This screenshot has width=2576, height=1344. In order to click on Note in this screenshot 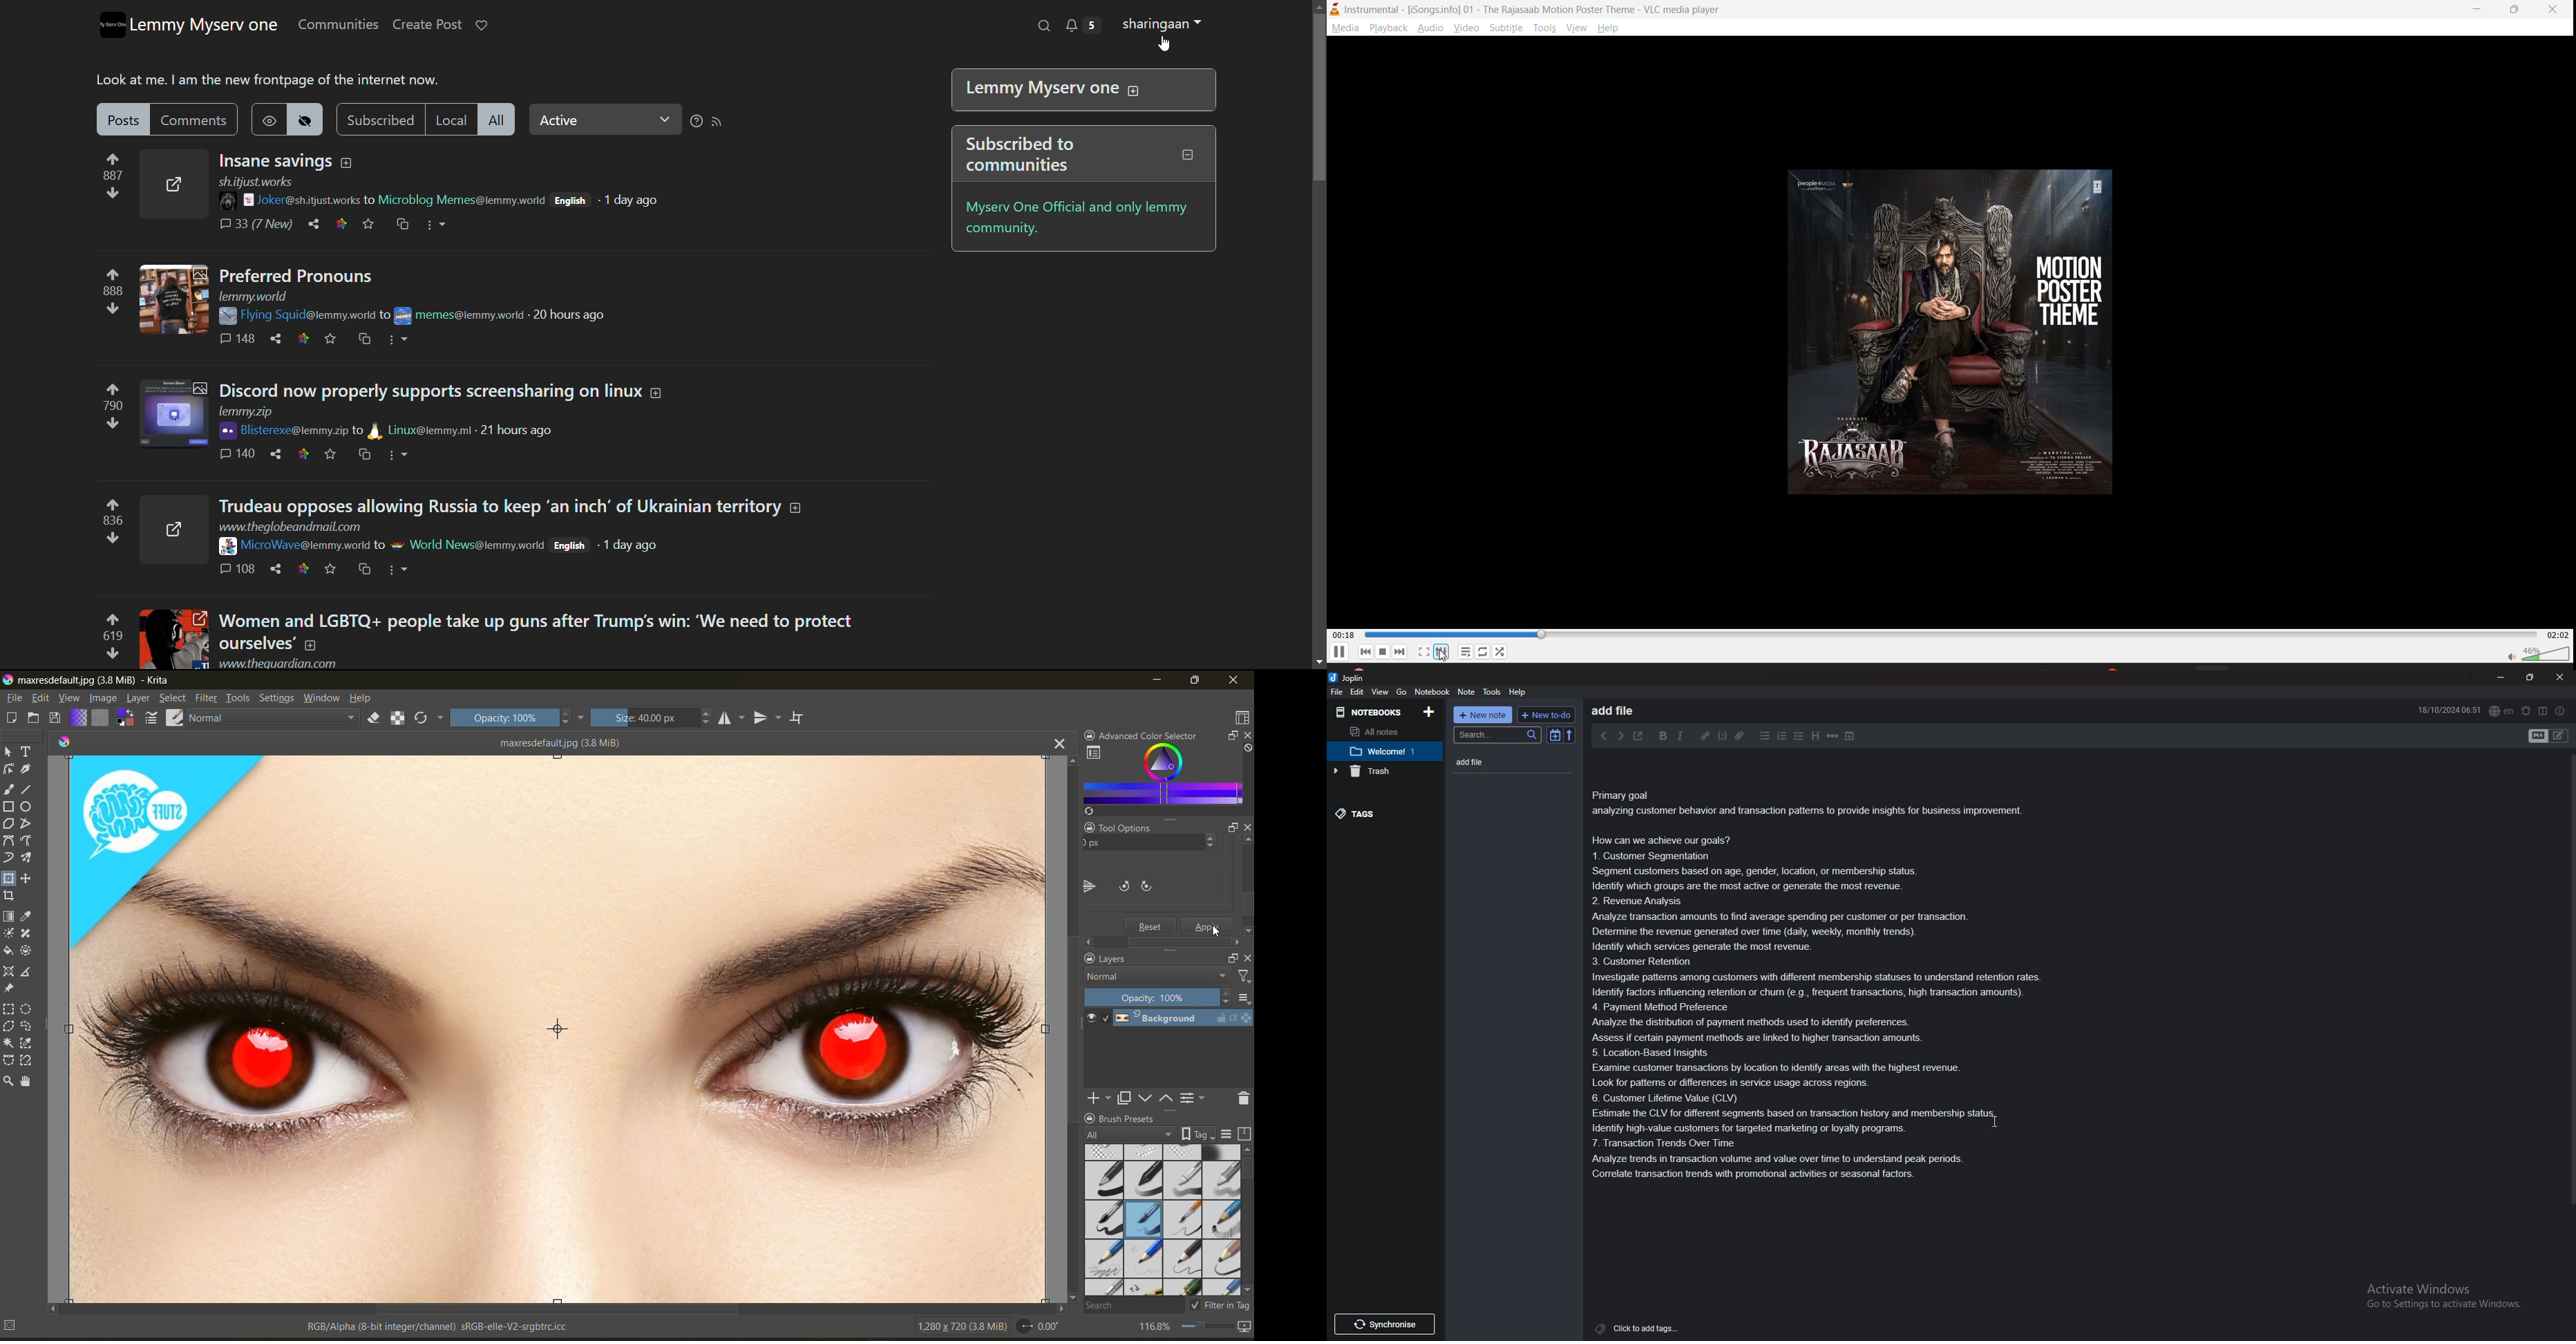, I will do `click(1467, 692)`.